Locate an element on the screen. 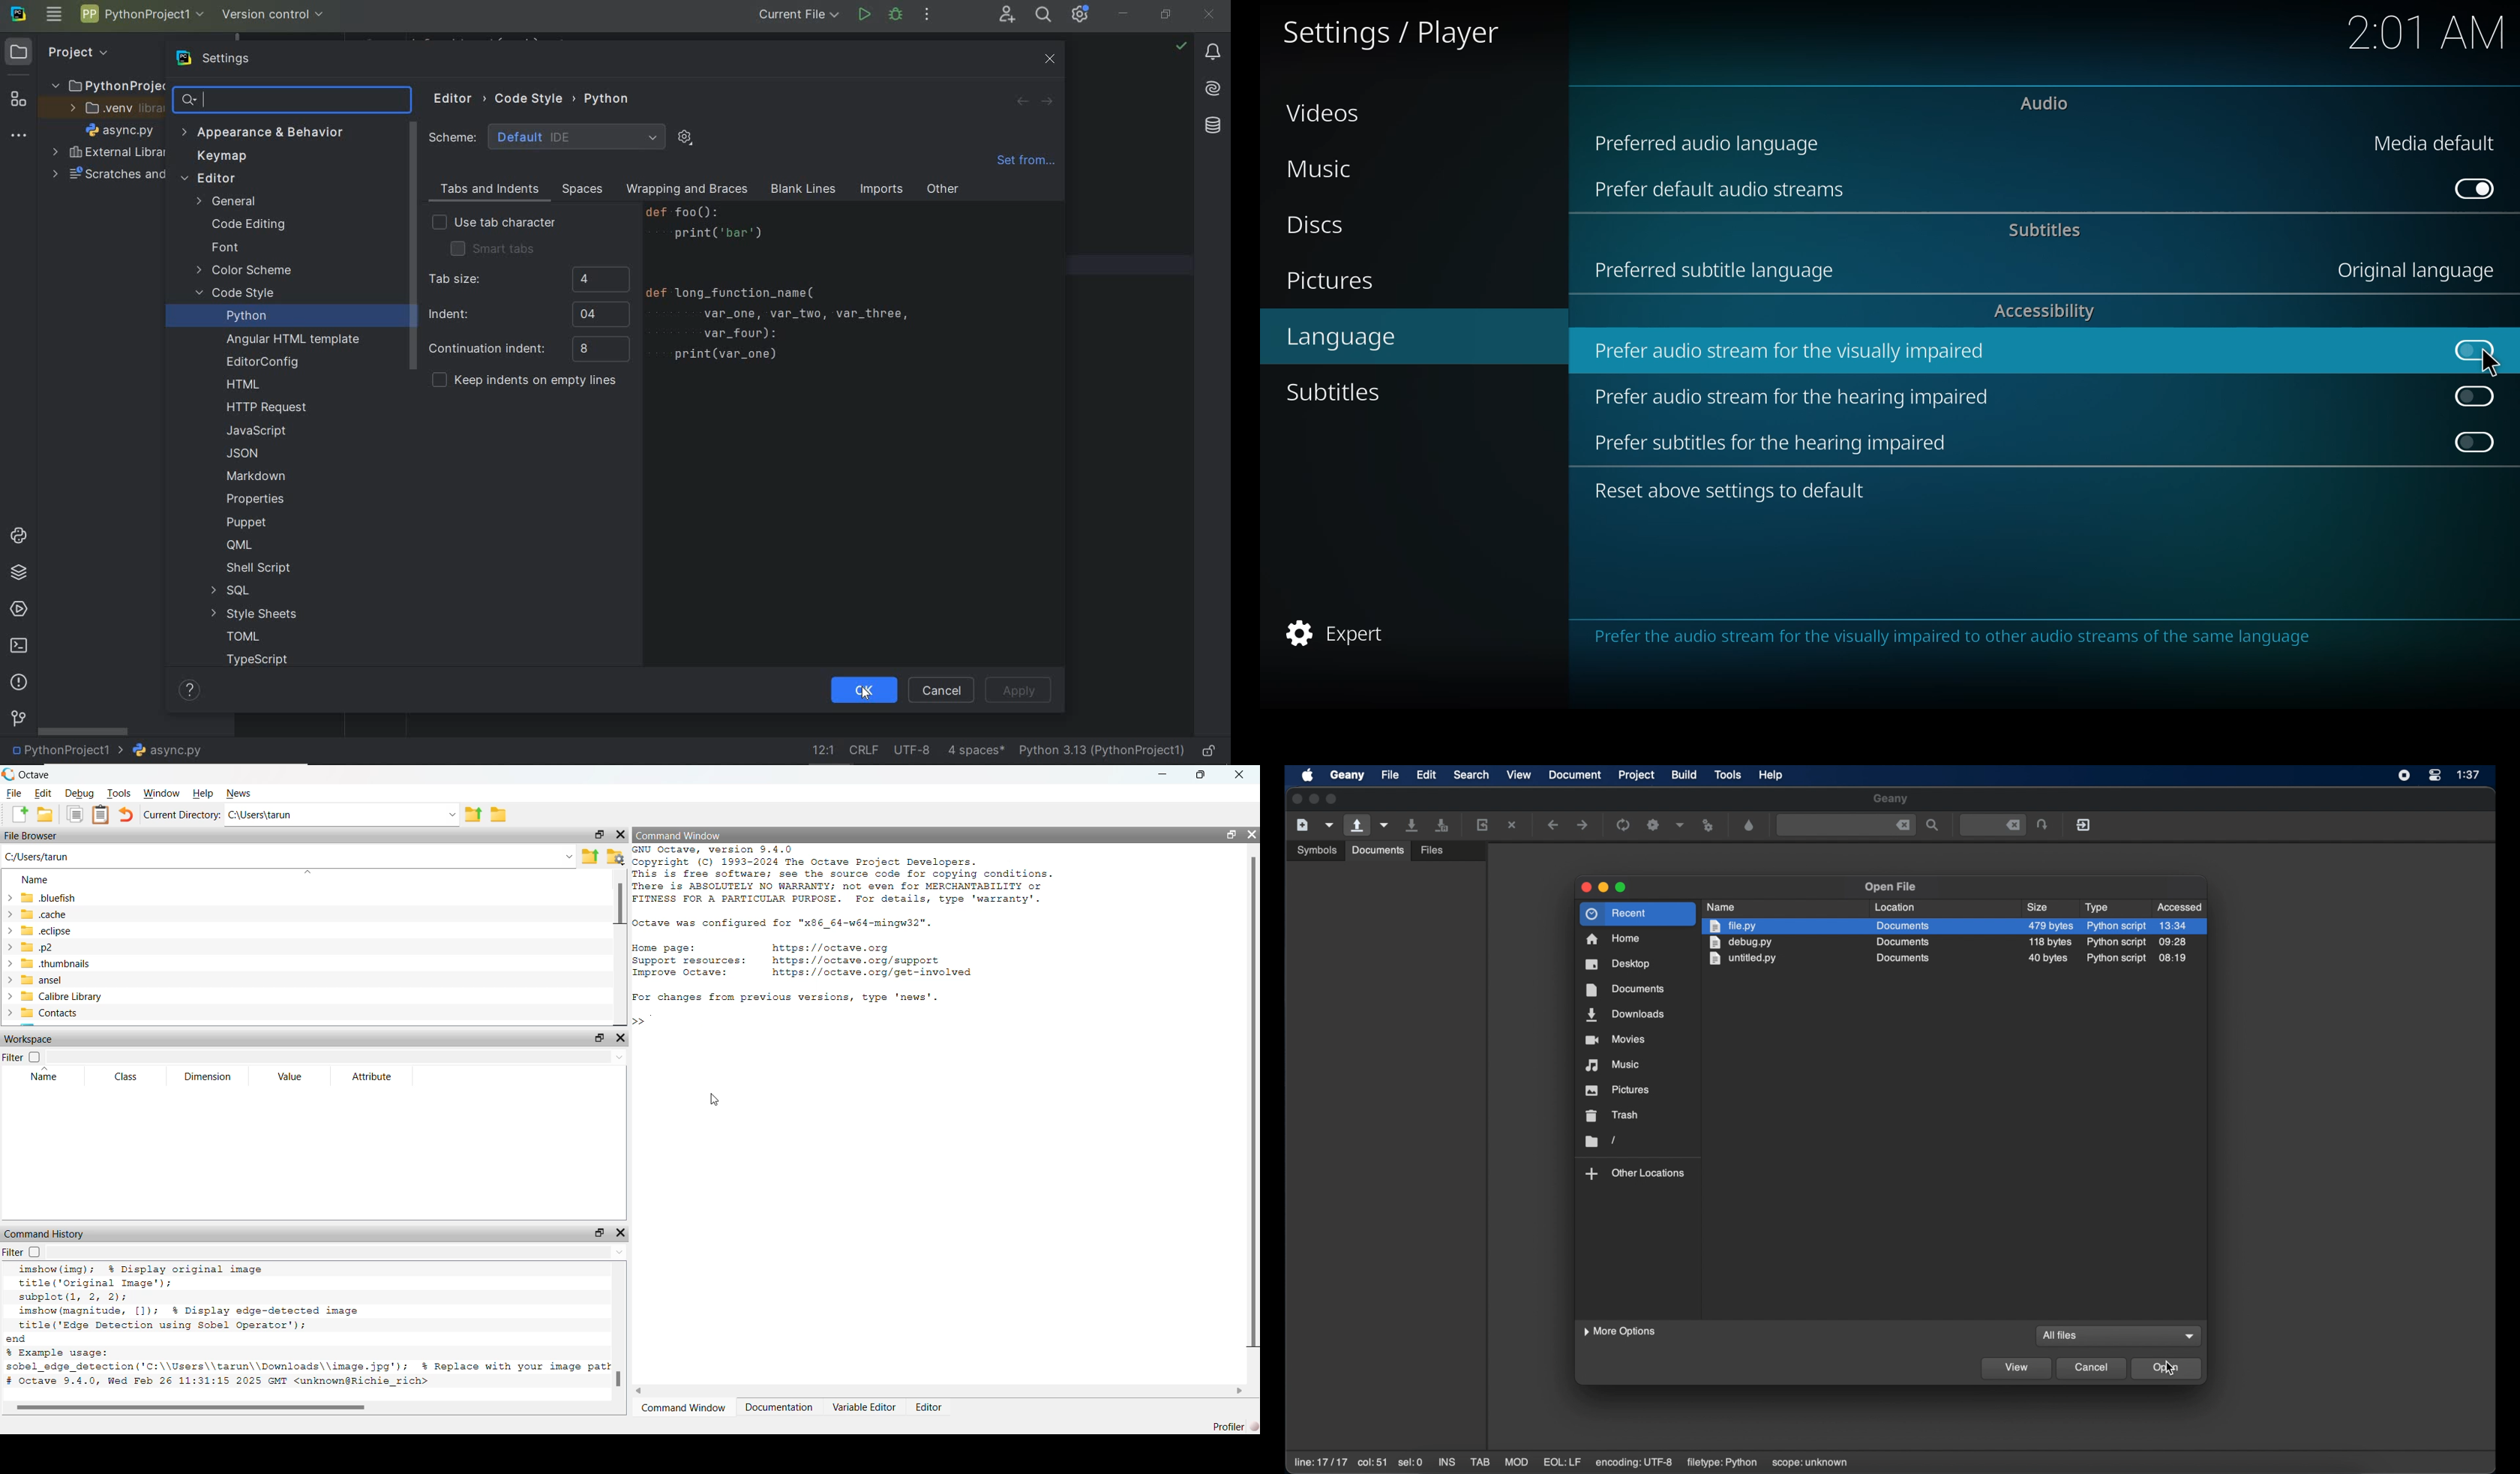 The height and width of the screenshot is (1484, 2520). Search Everywhere is located at coordinates (1043, 17).